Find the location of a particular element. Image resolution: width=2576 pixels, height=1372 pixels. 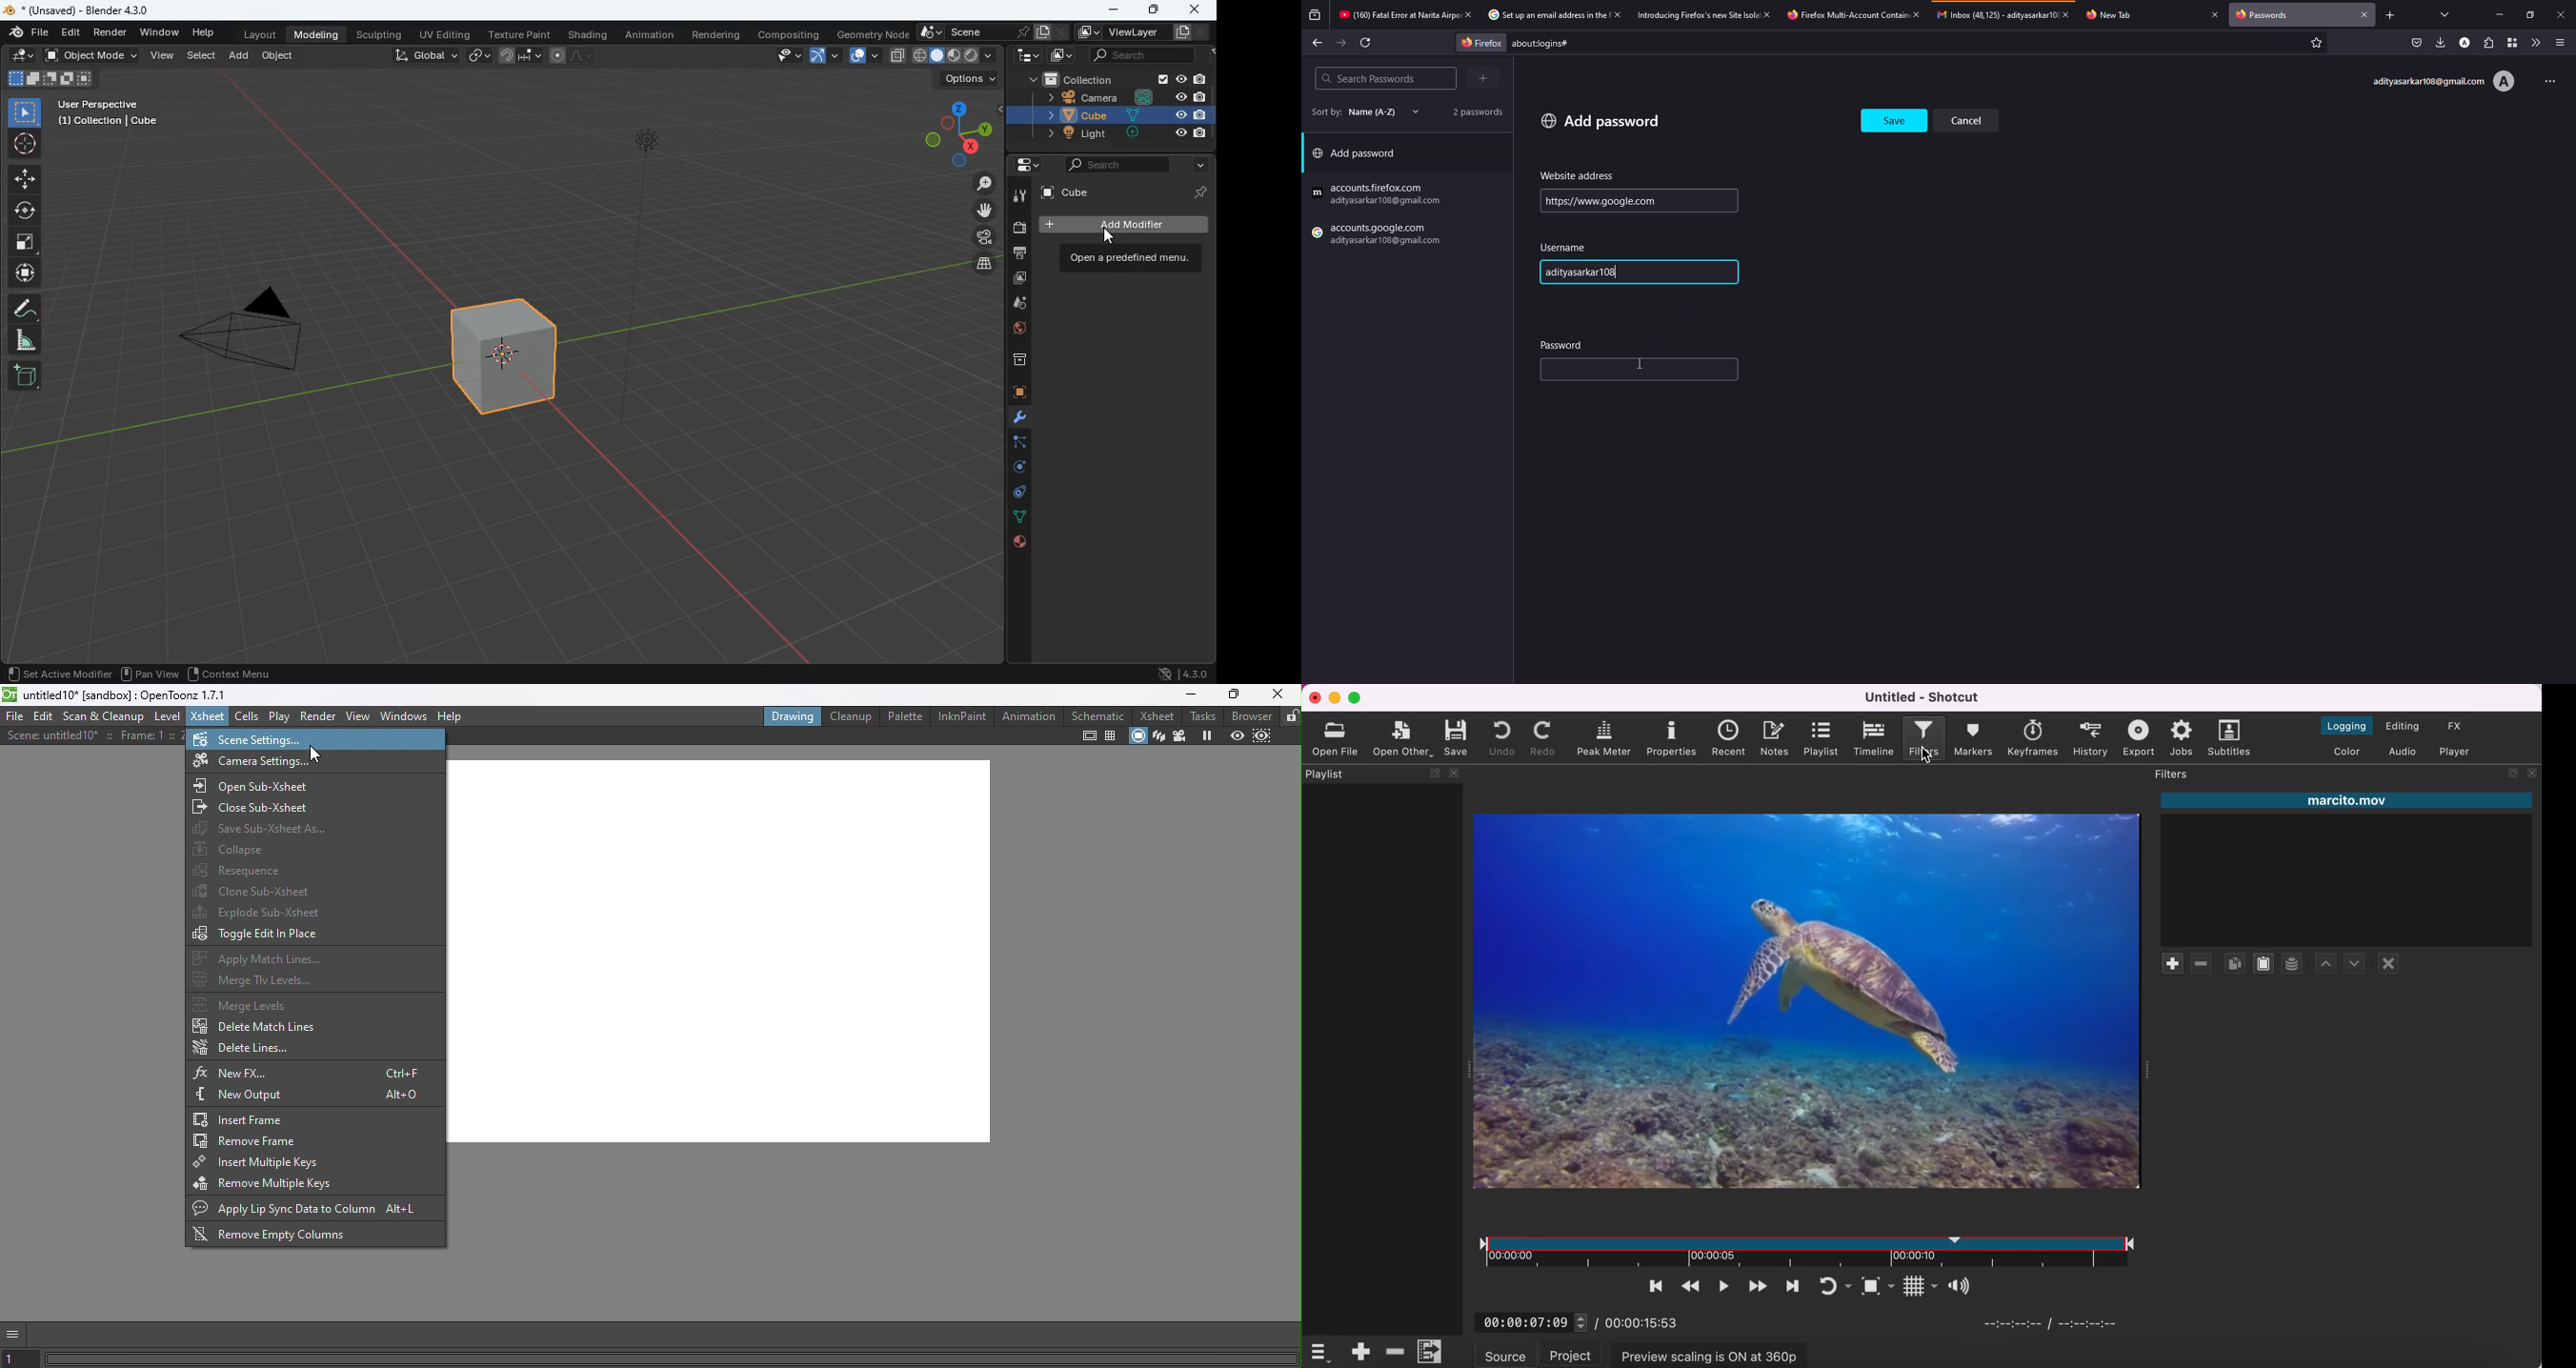

add more is located at coordinates (1485, 78).